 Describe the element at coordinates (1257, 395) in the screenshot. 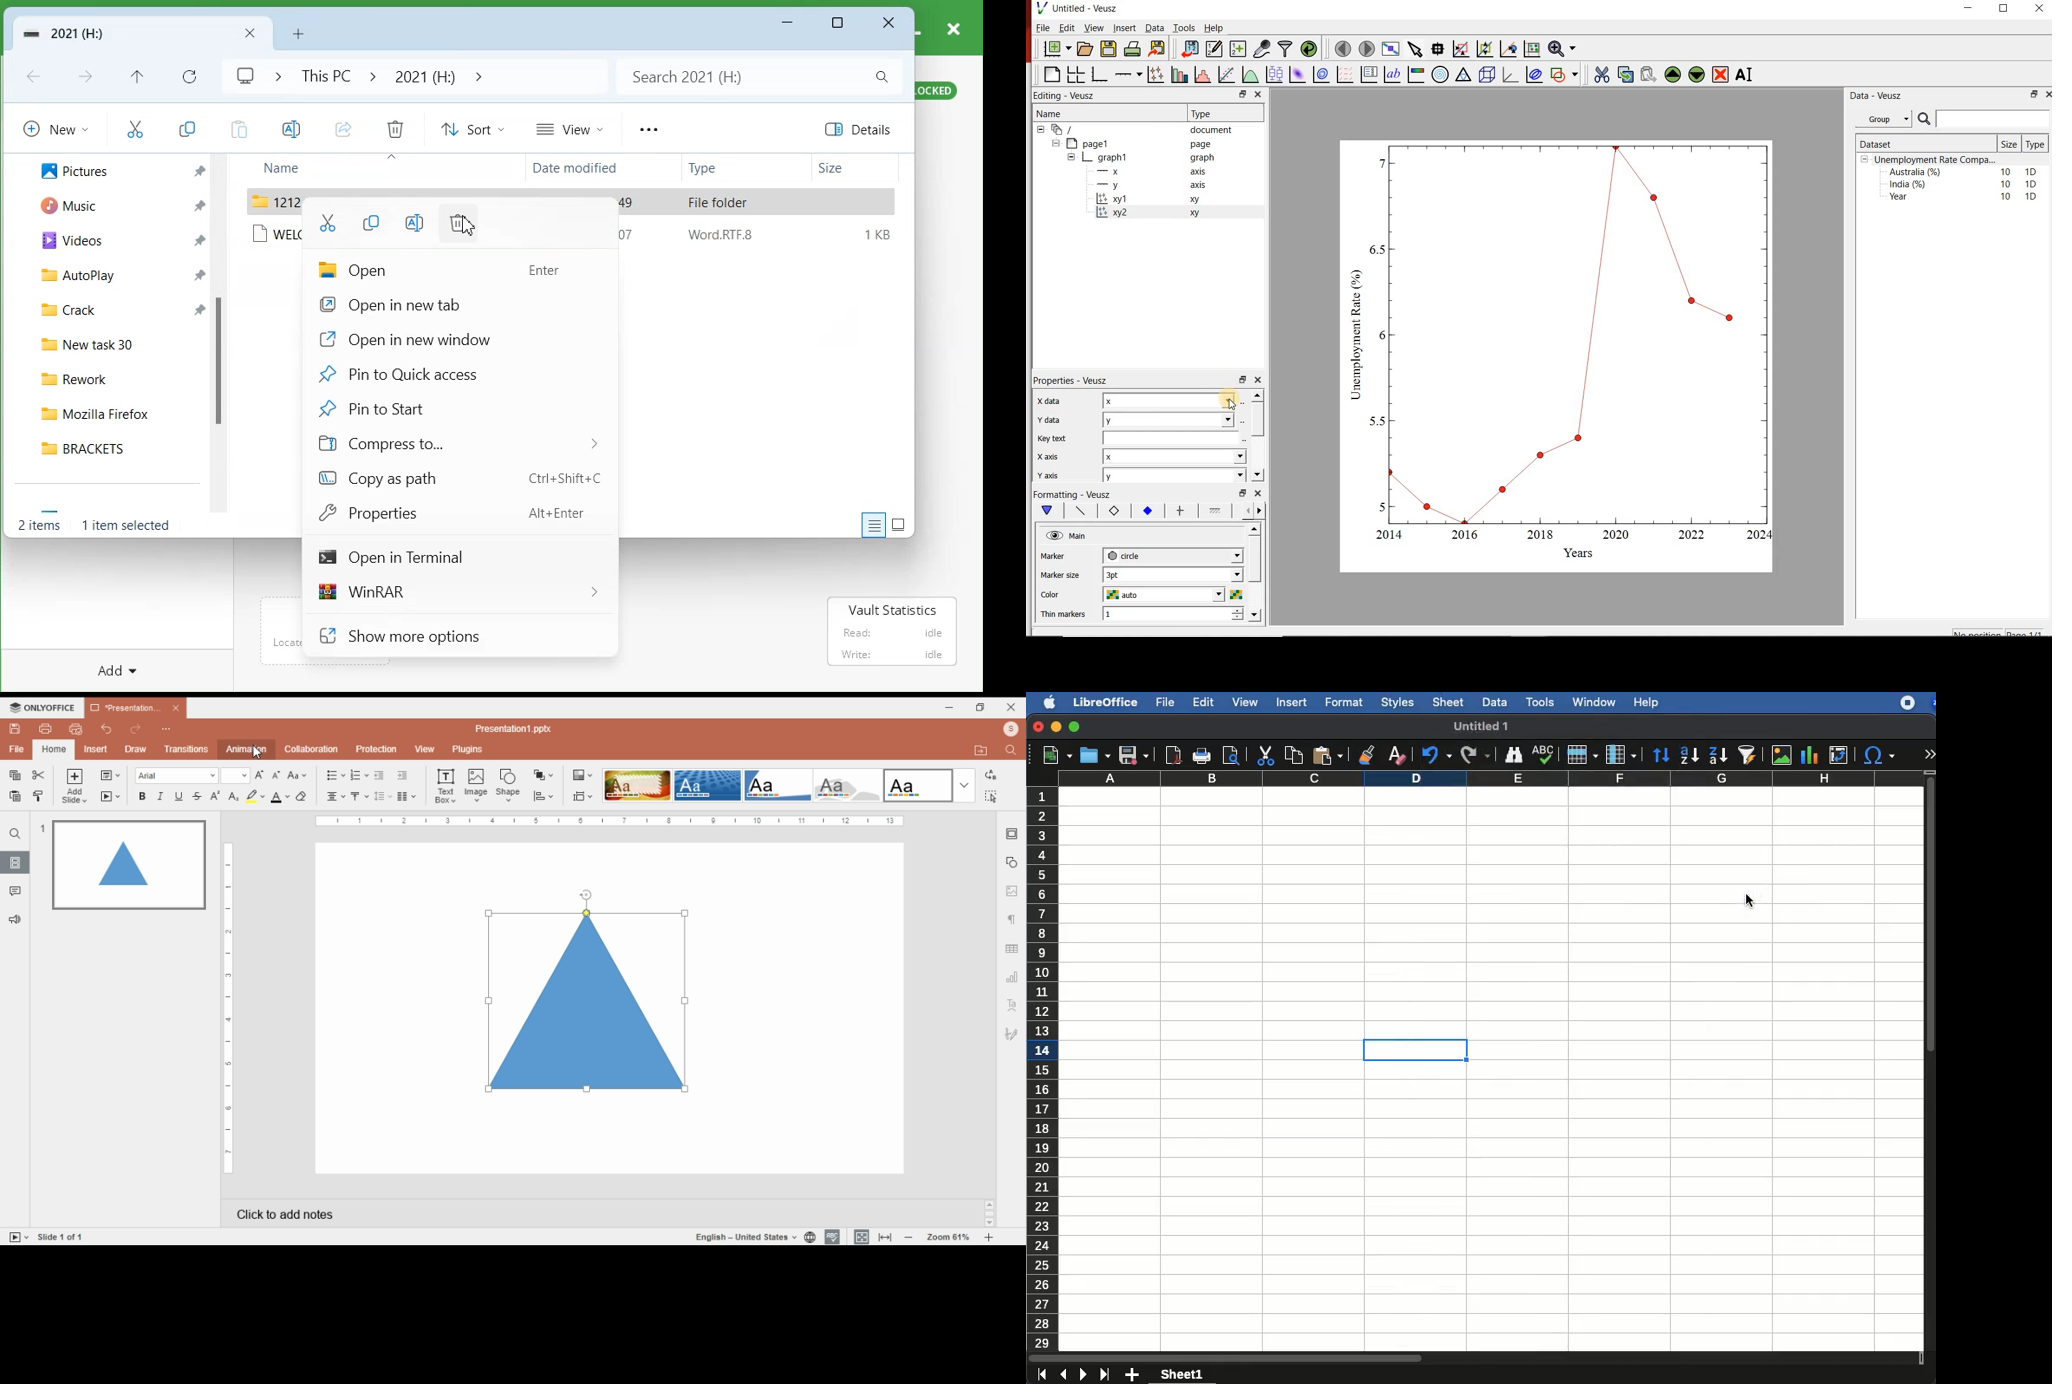

I see `move up` at that location.